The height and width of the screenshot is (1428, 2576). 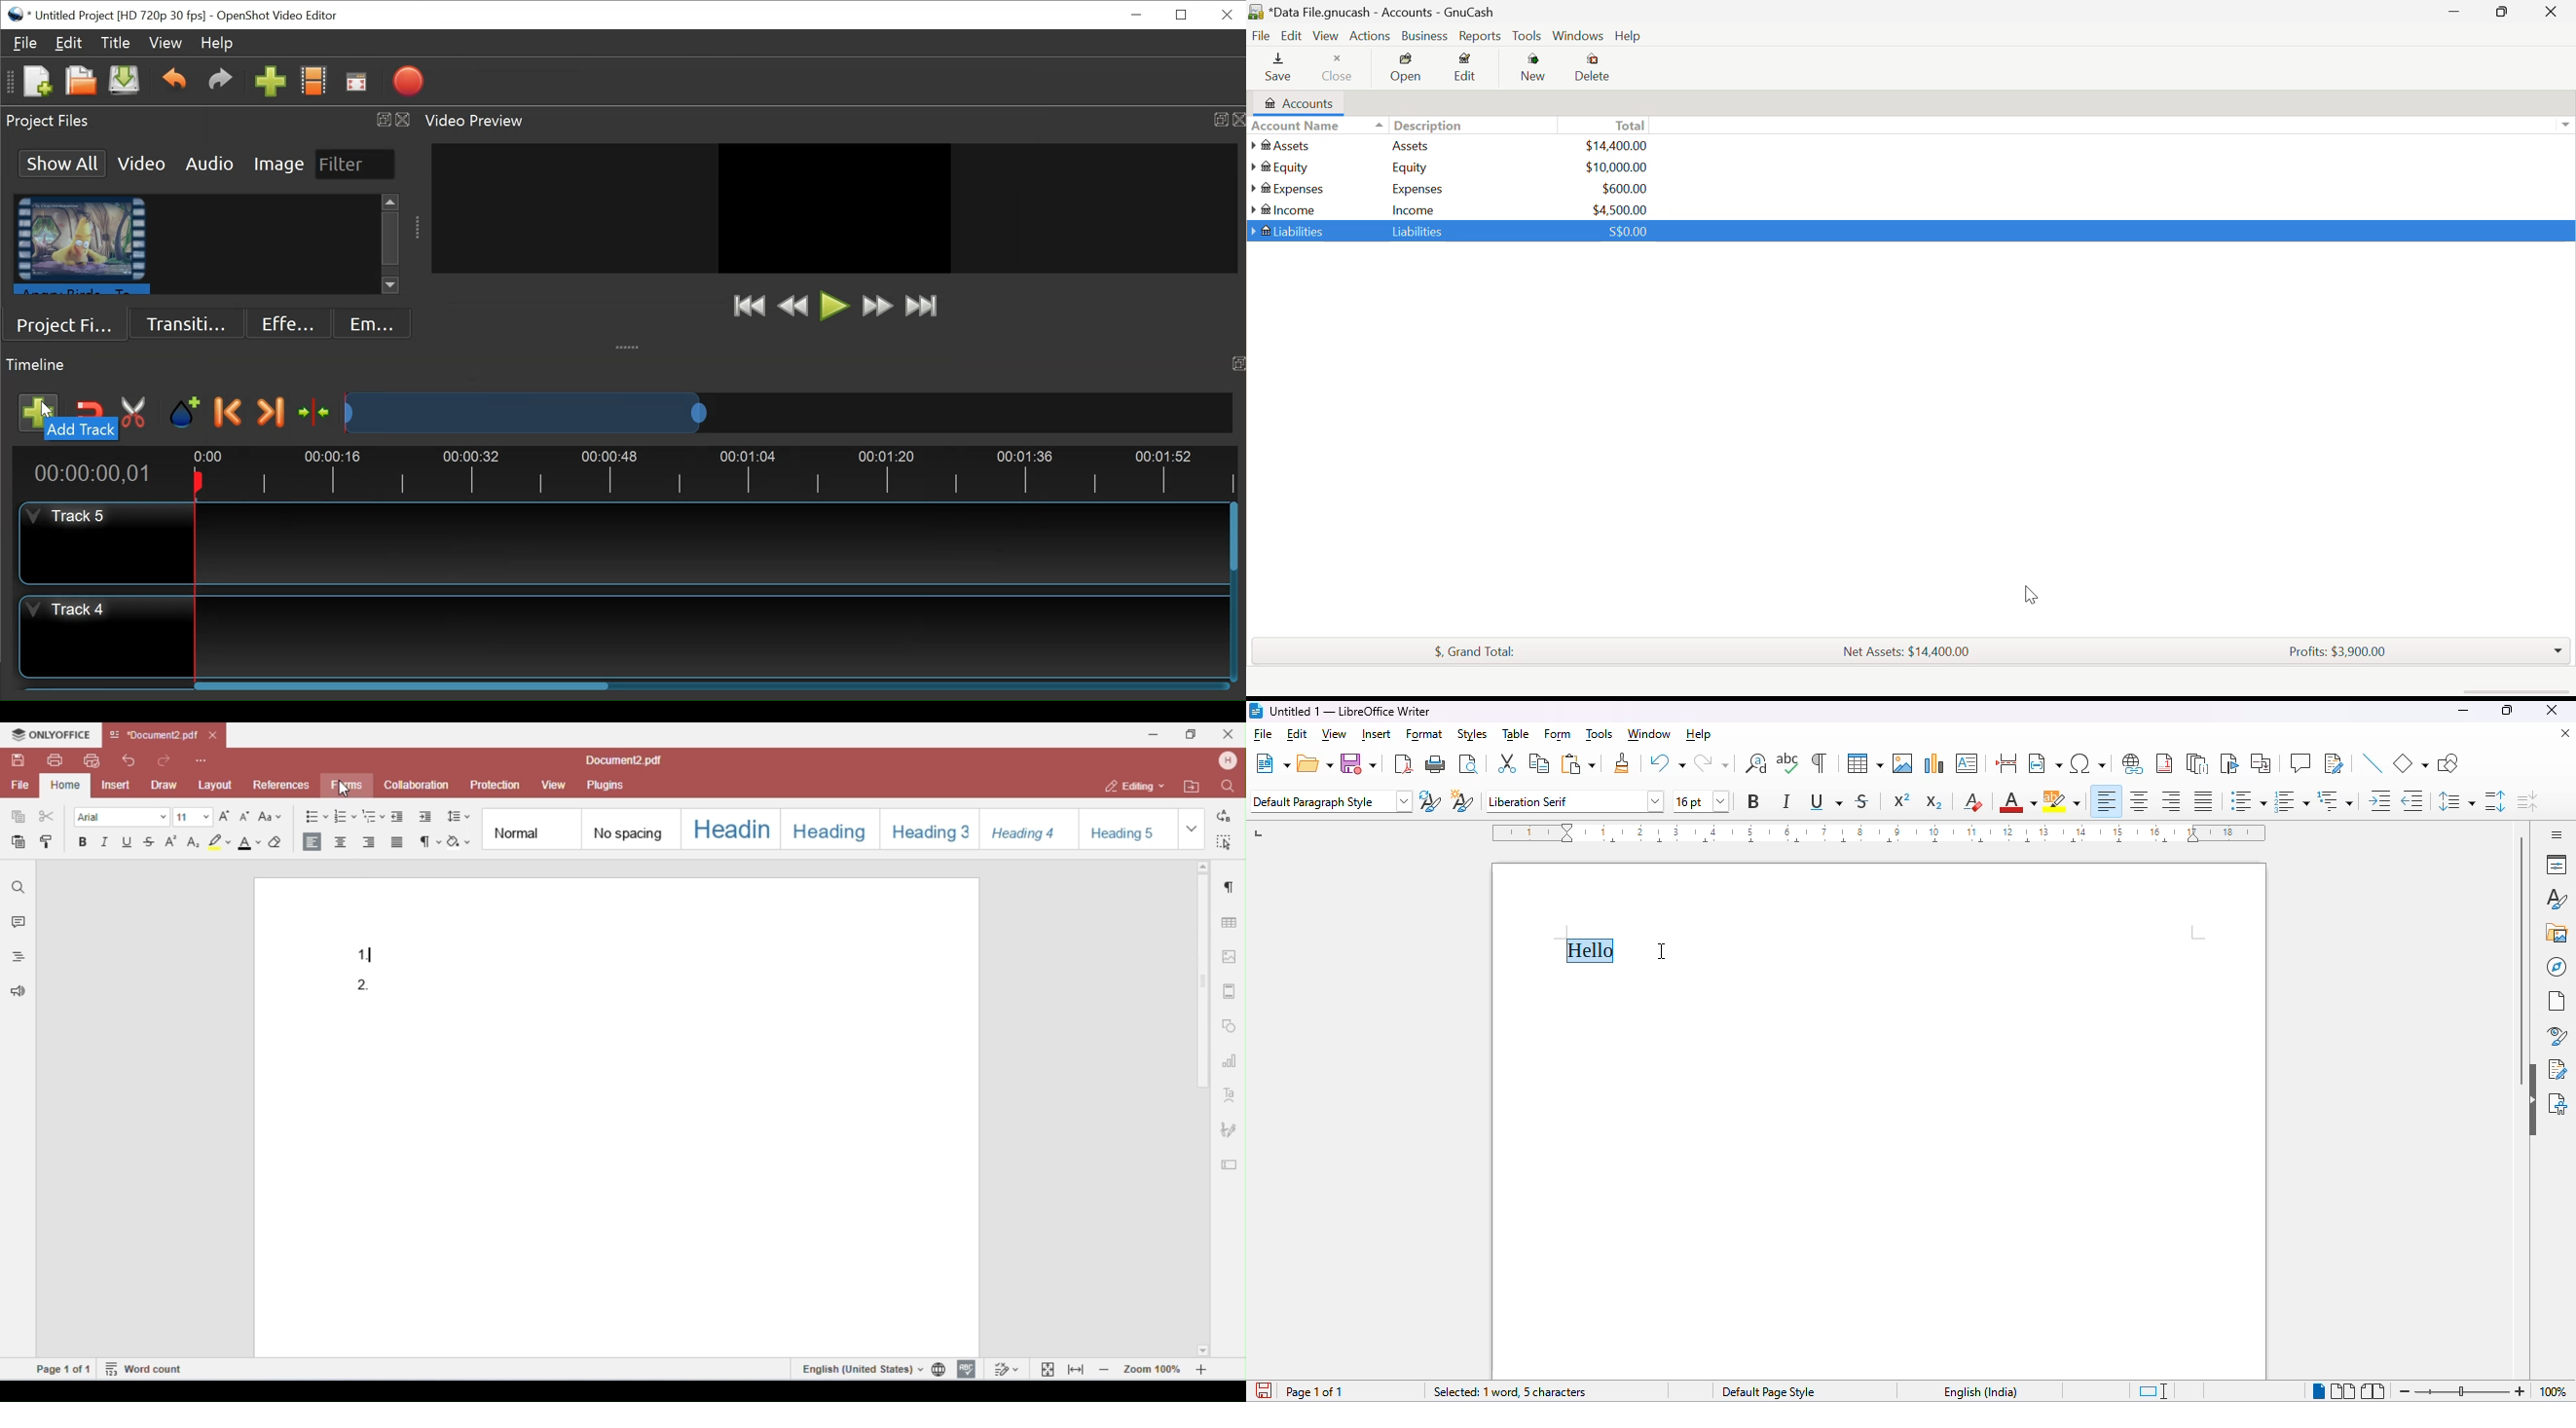 I want to click on Fast Forward, so click(x=877, y=306).